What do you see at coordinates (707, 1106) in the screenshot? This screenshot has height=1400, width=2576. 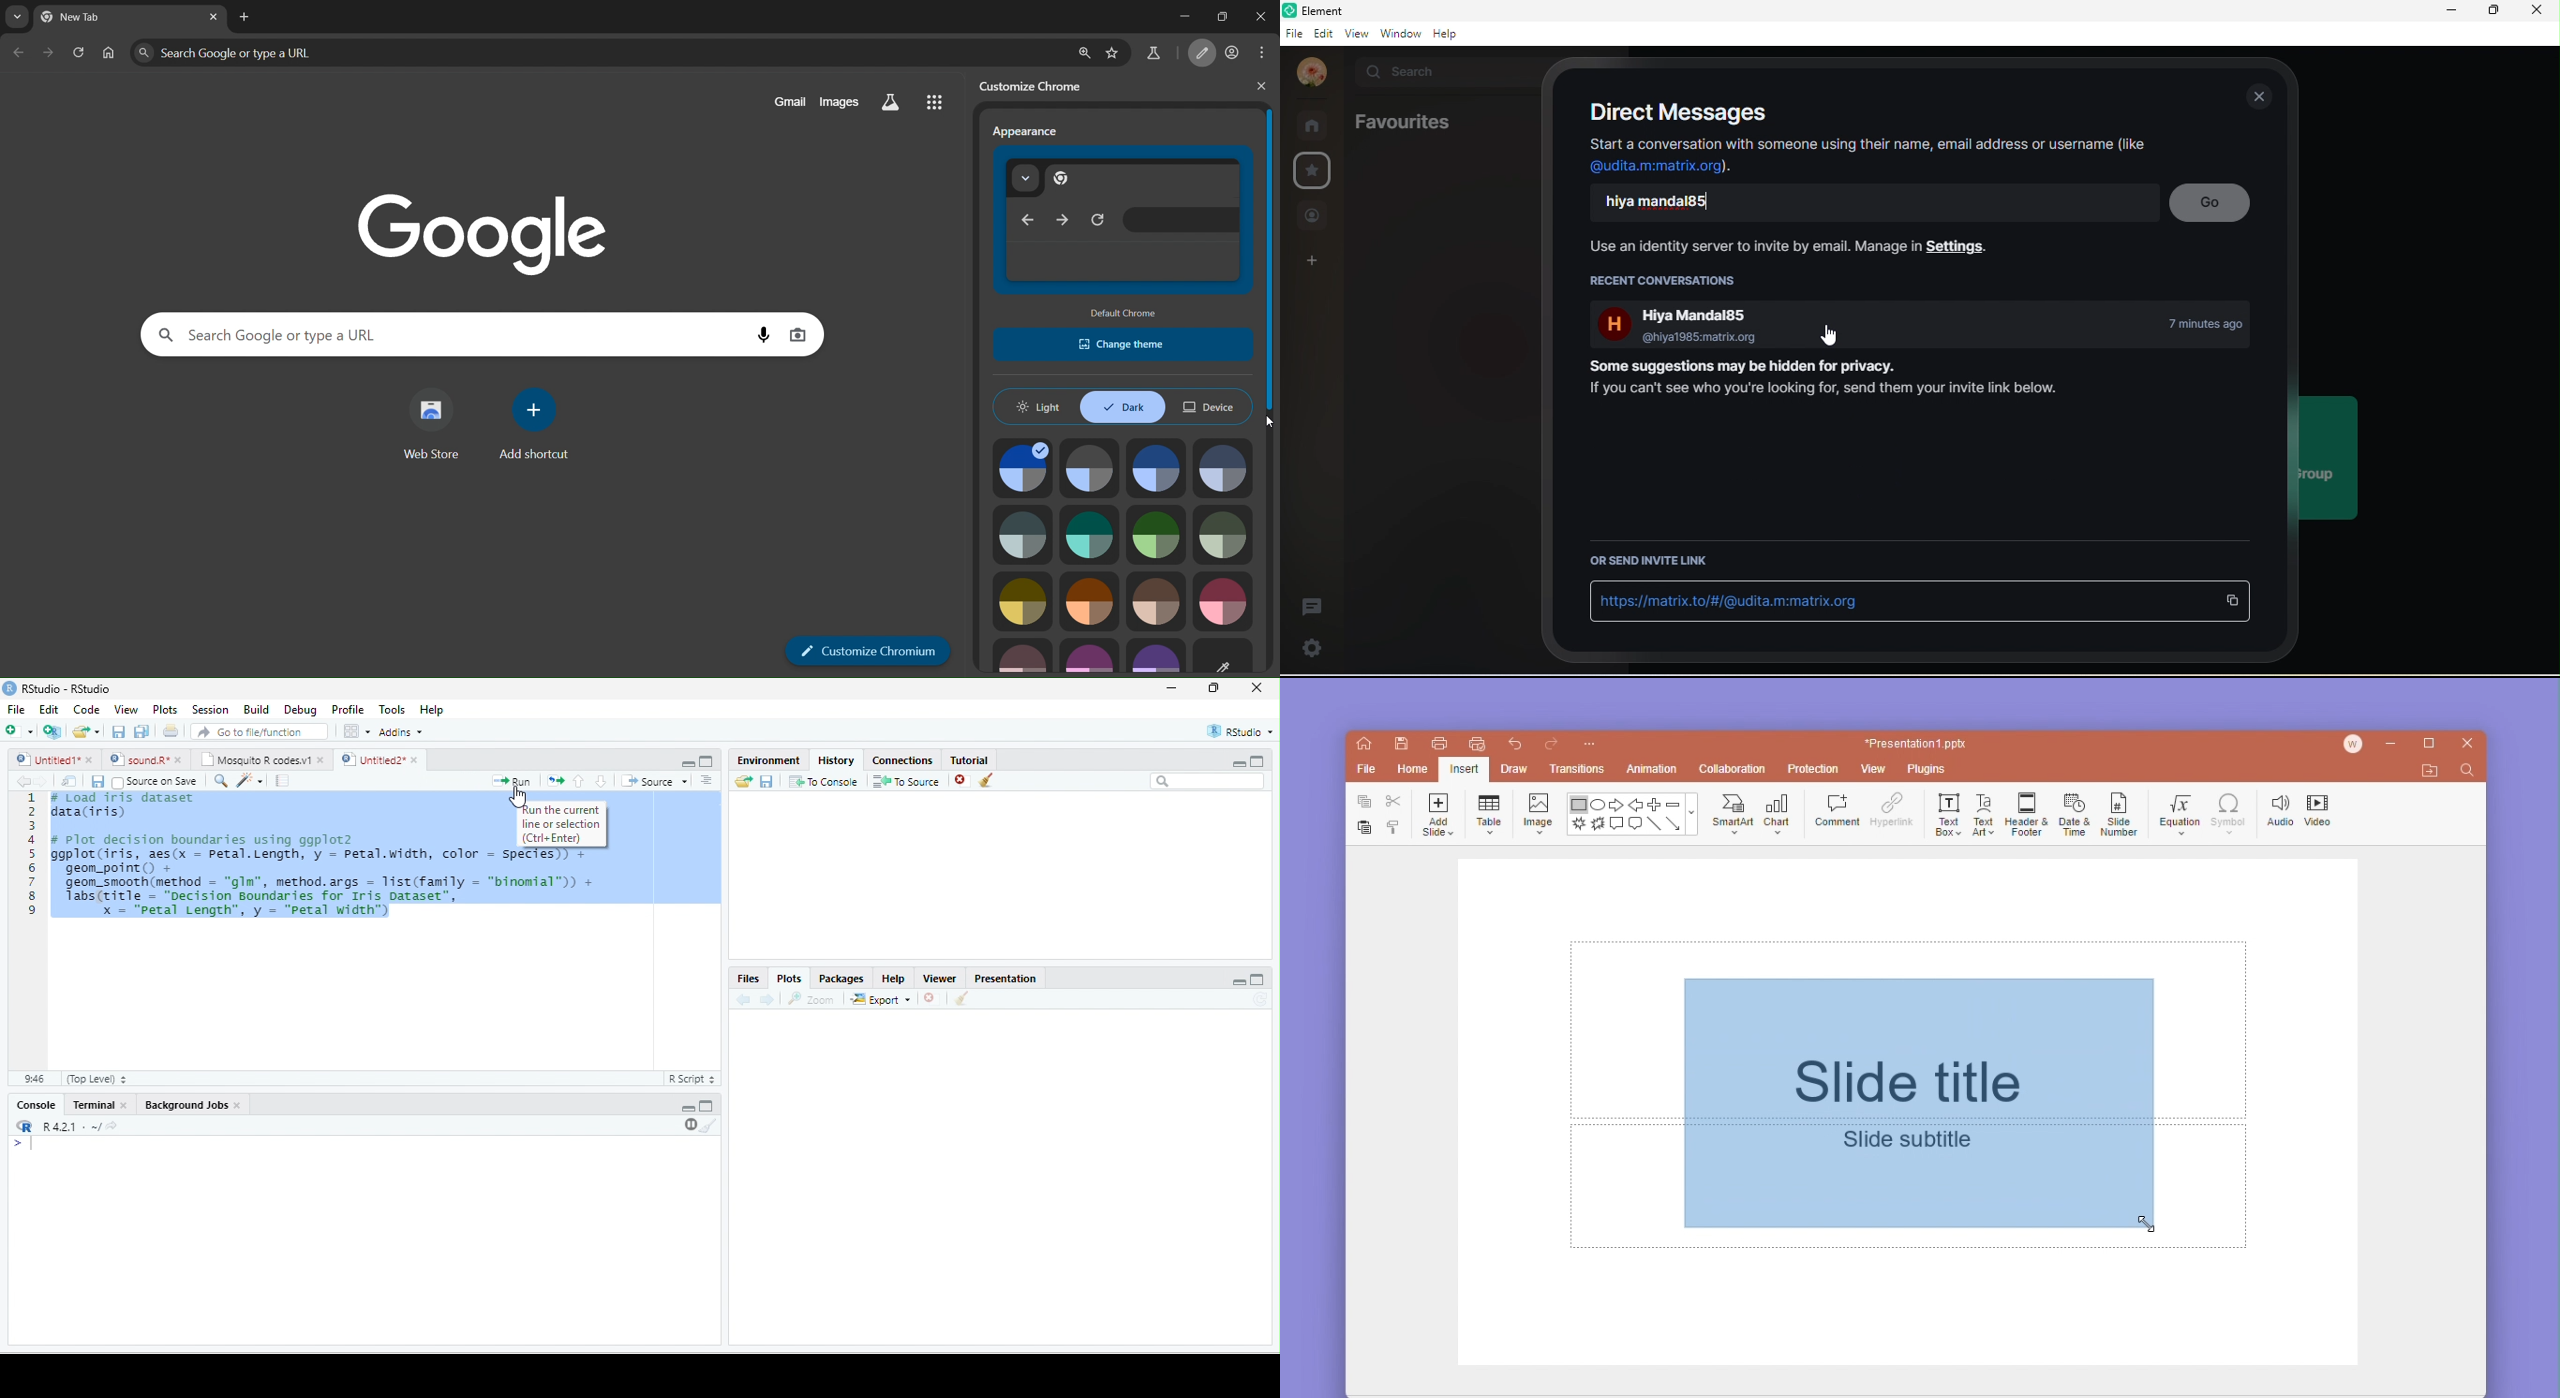 I see `Maximize` at bounding box center [707, 1106].